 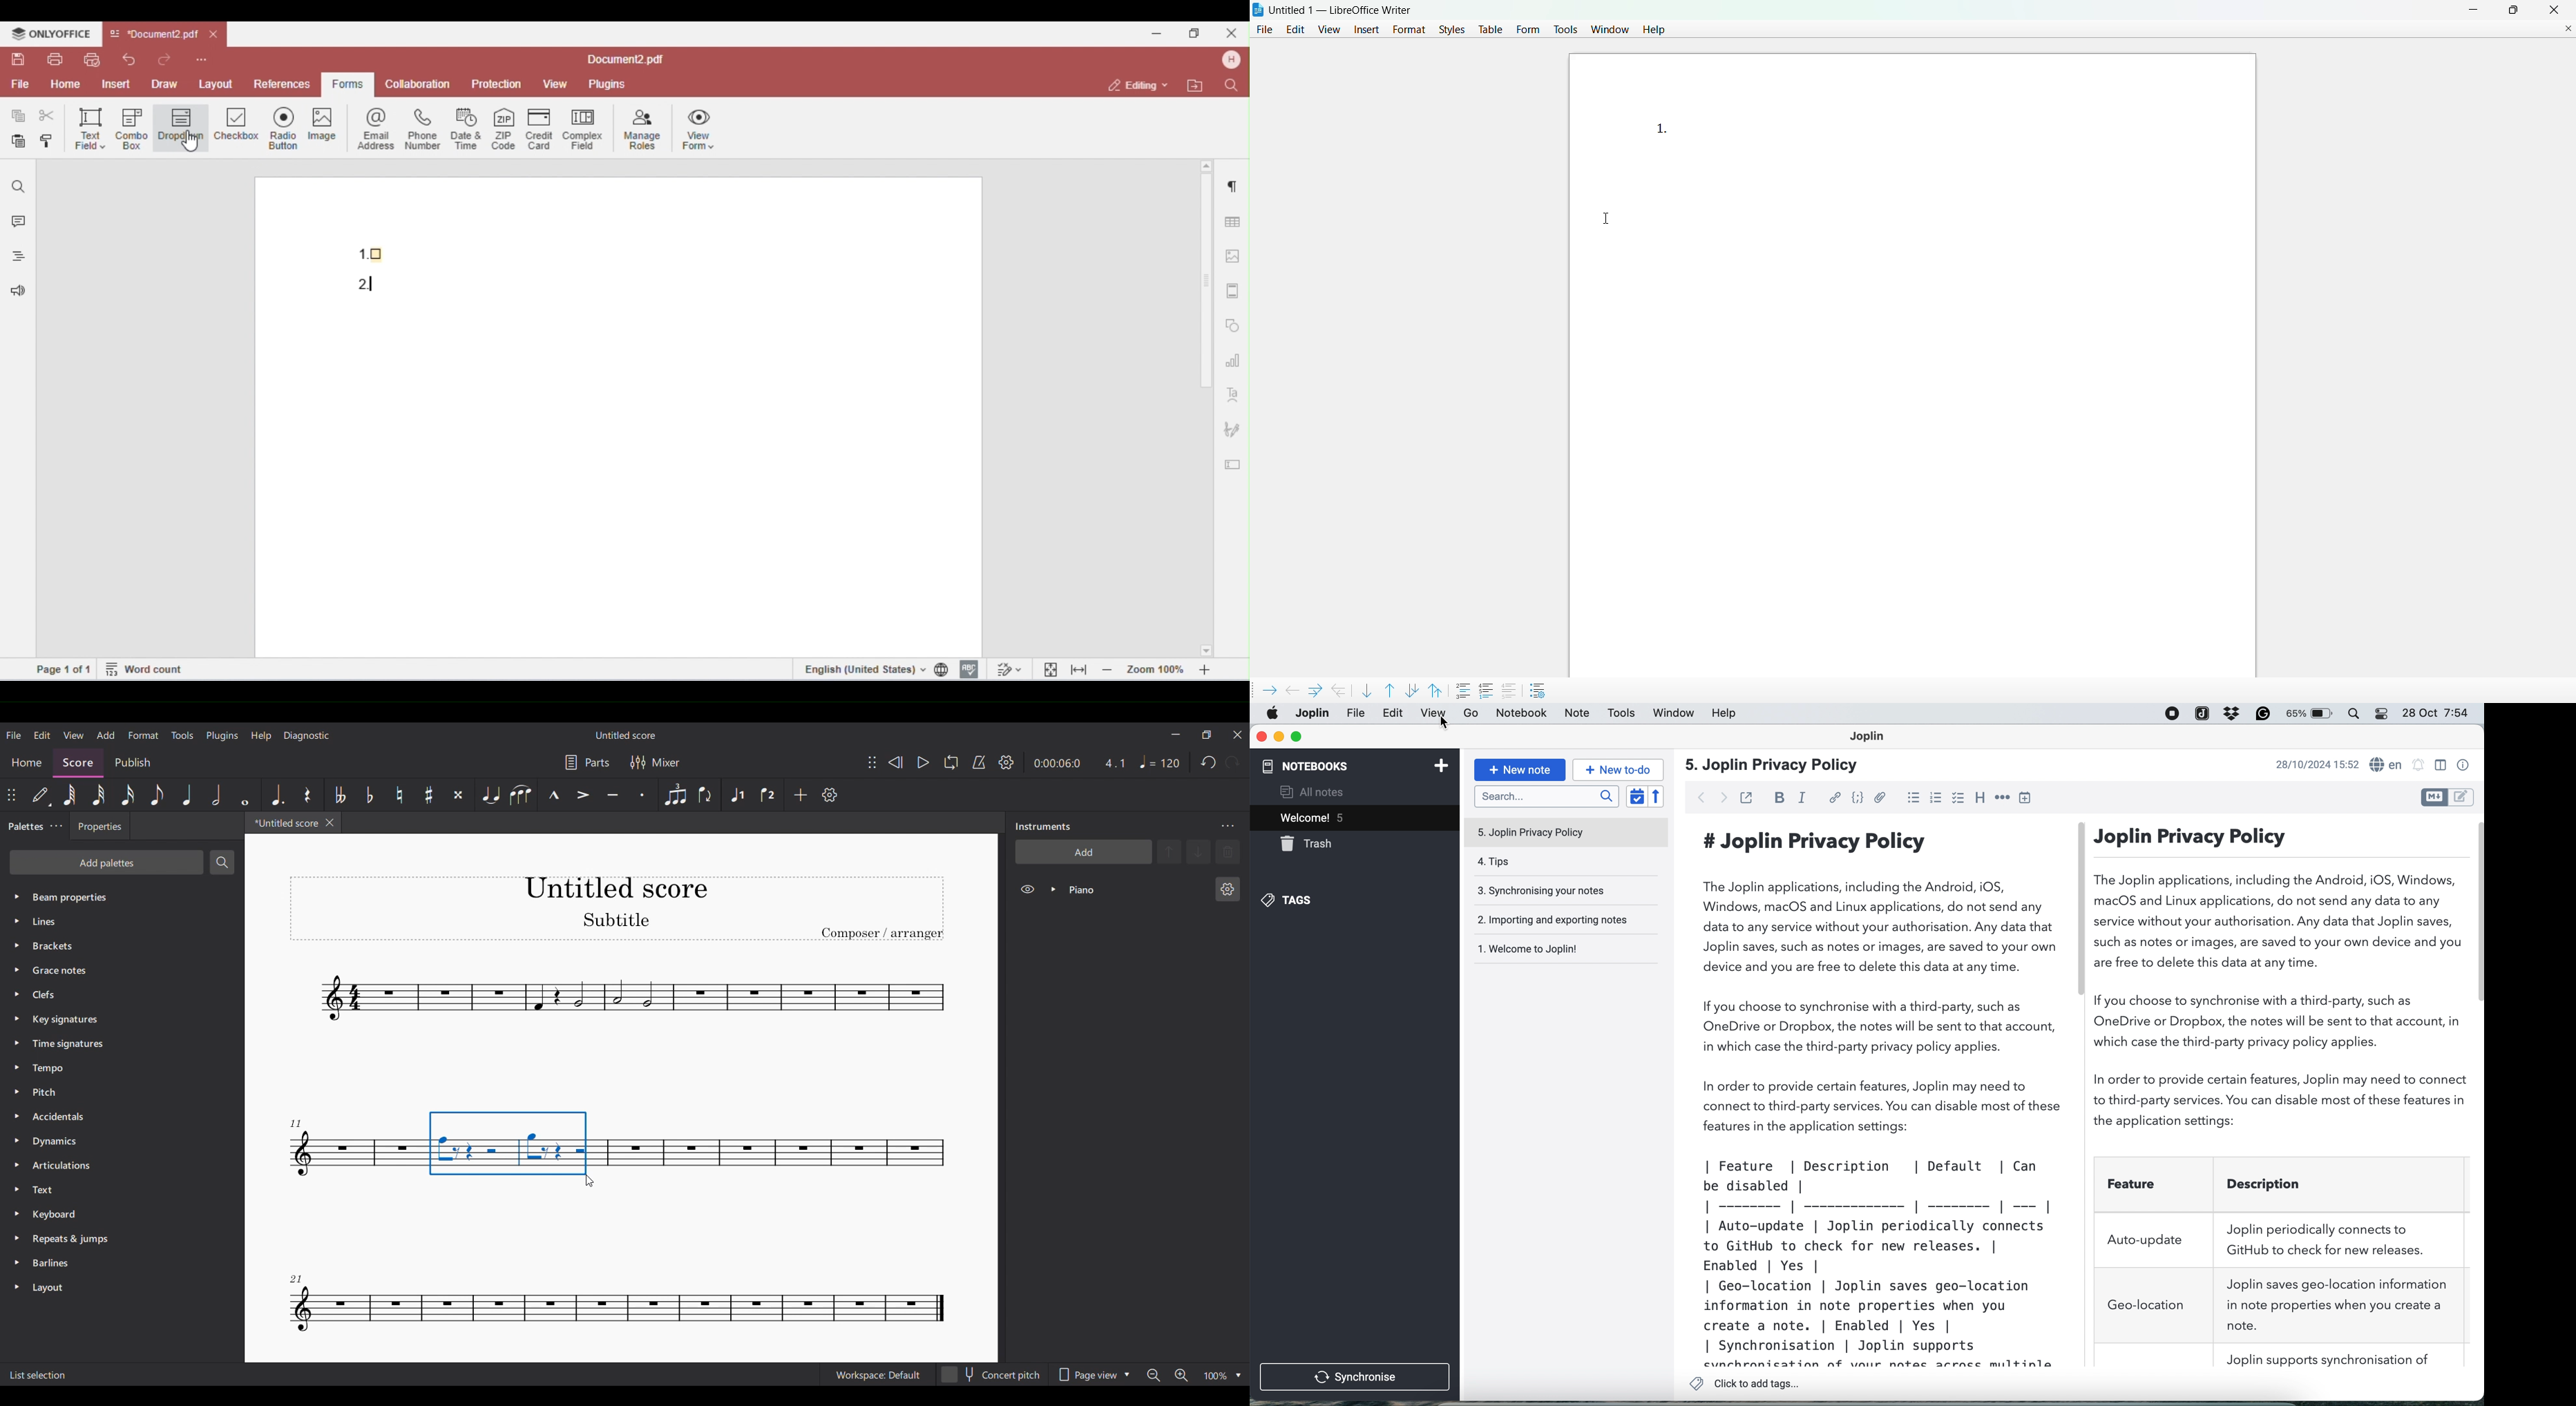 What do you see at coordinates (1265, 30) in the screenshot?
I see `file` at bounding box center [1265, 30].